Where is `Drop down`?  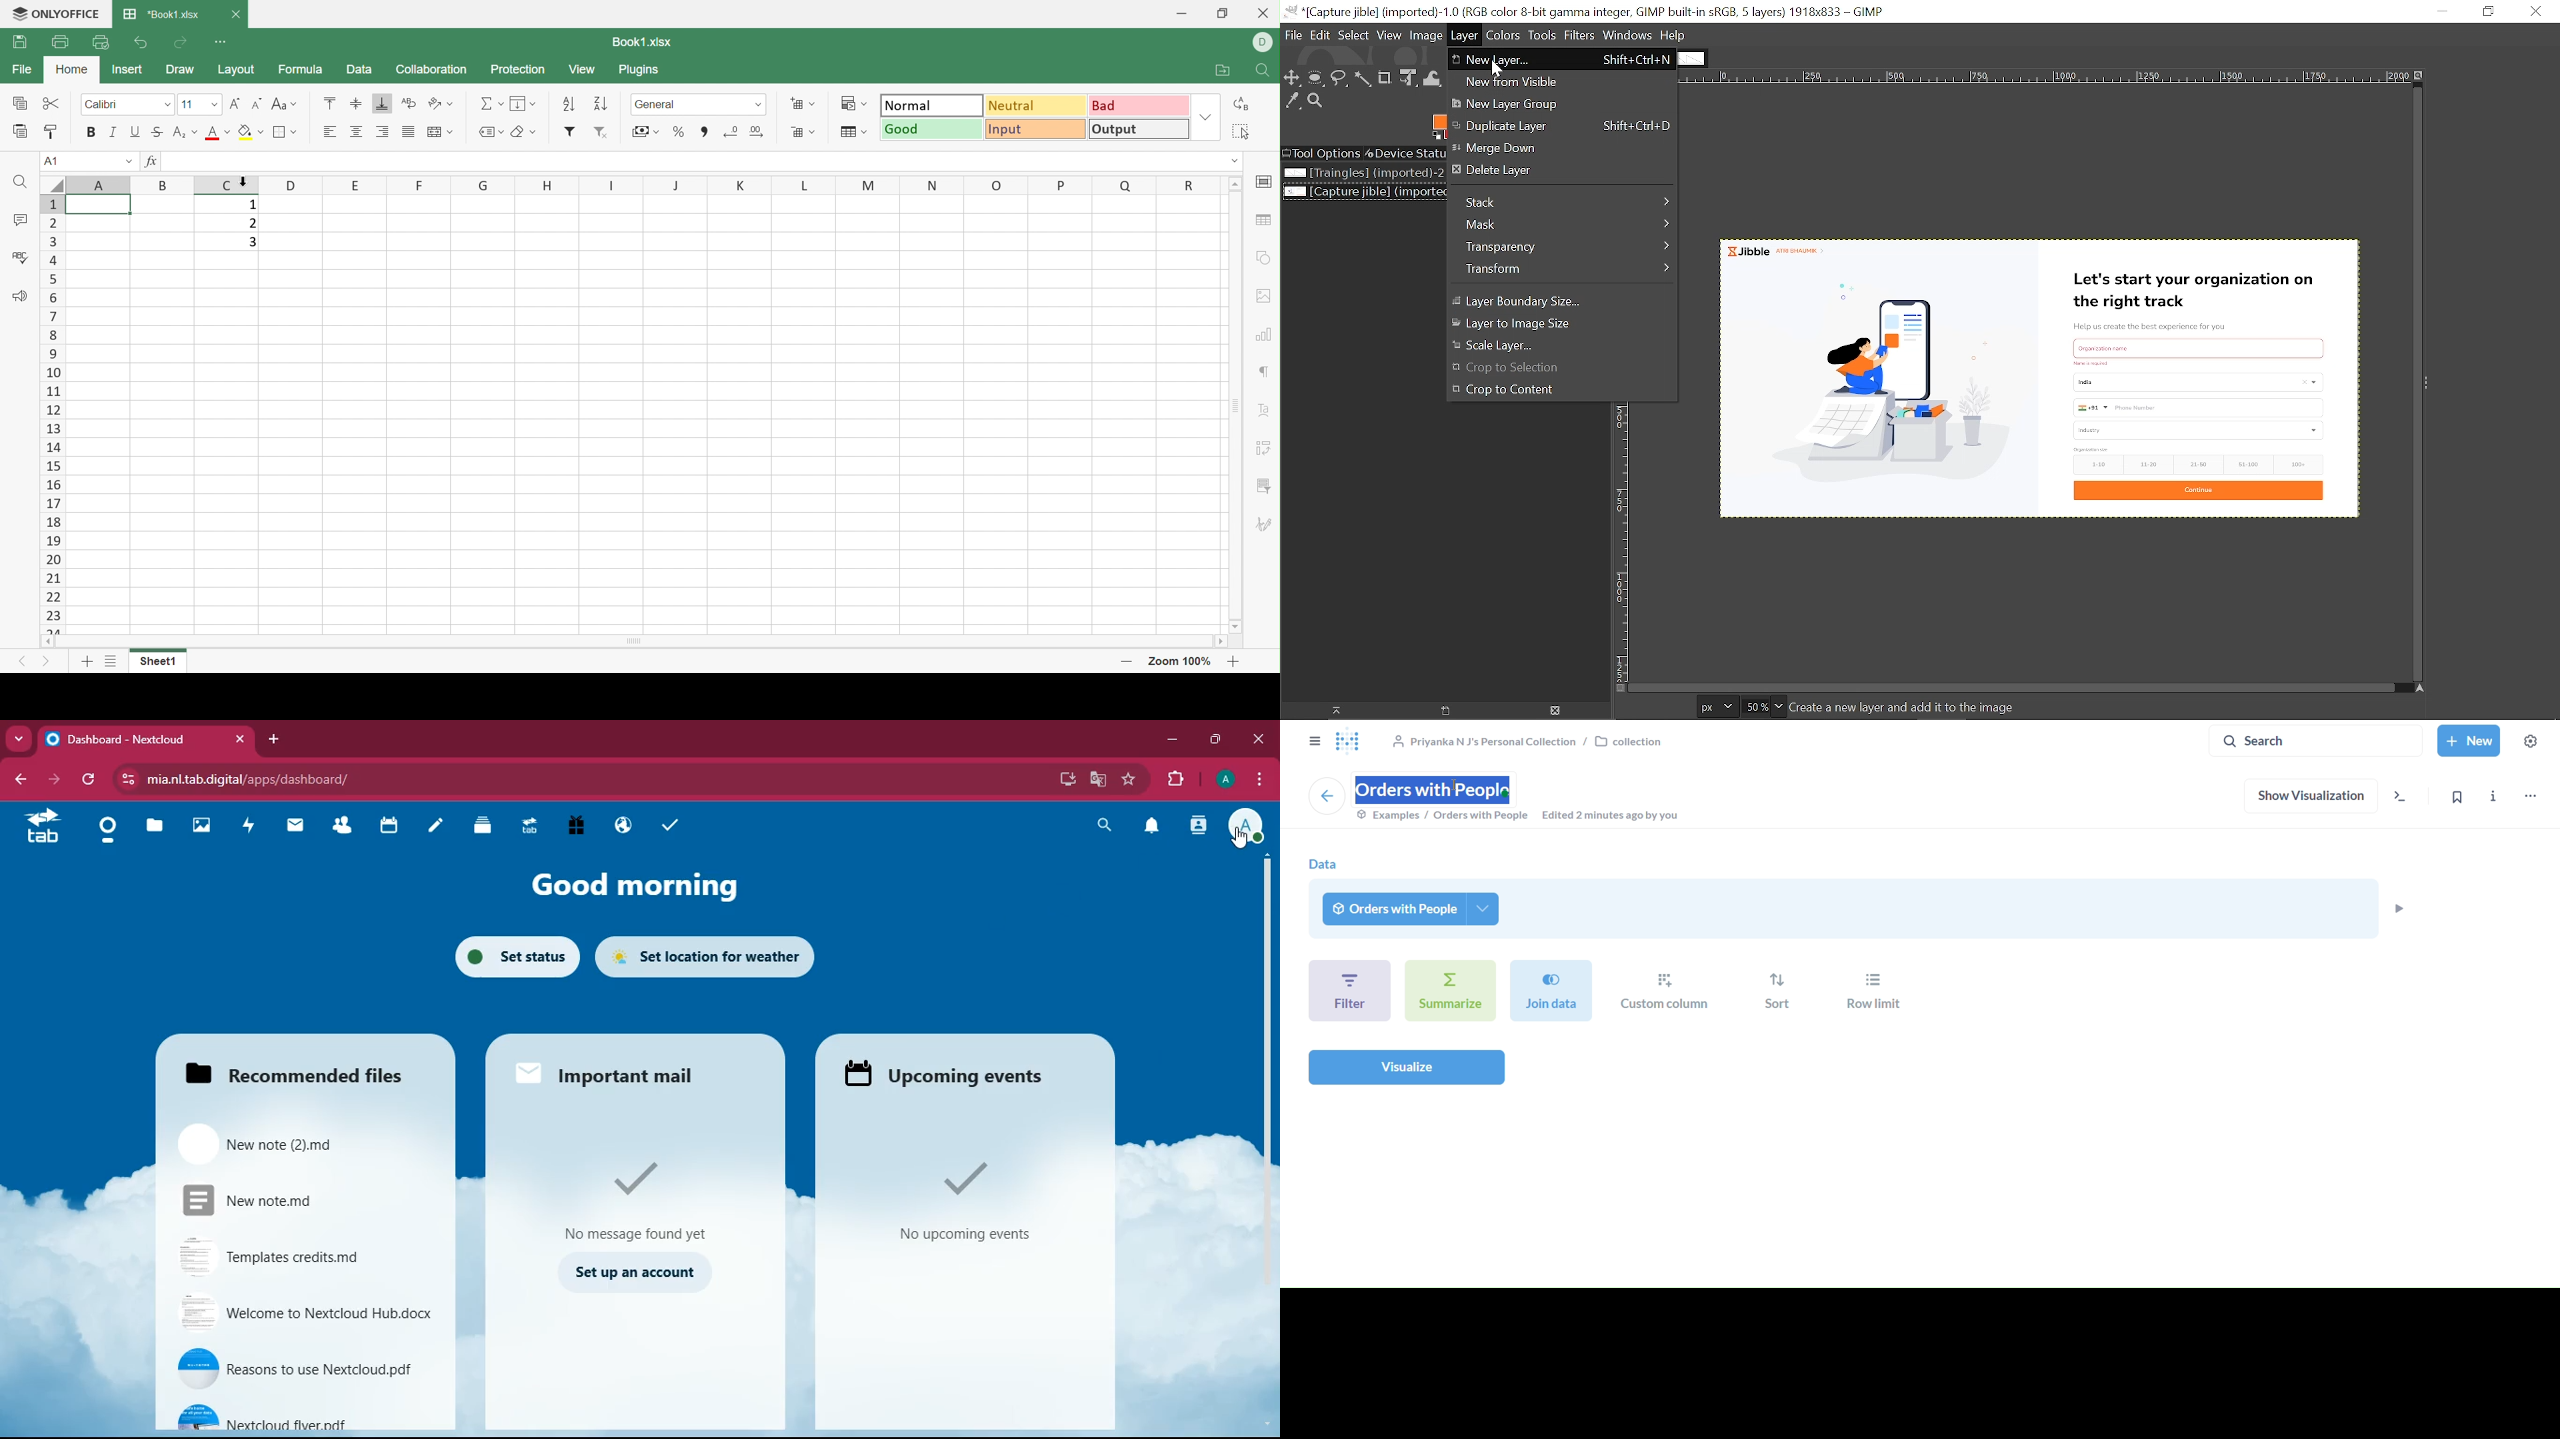
Drop down is located at coordinates (20, 740).